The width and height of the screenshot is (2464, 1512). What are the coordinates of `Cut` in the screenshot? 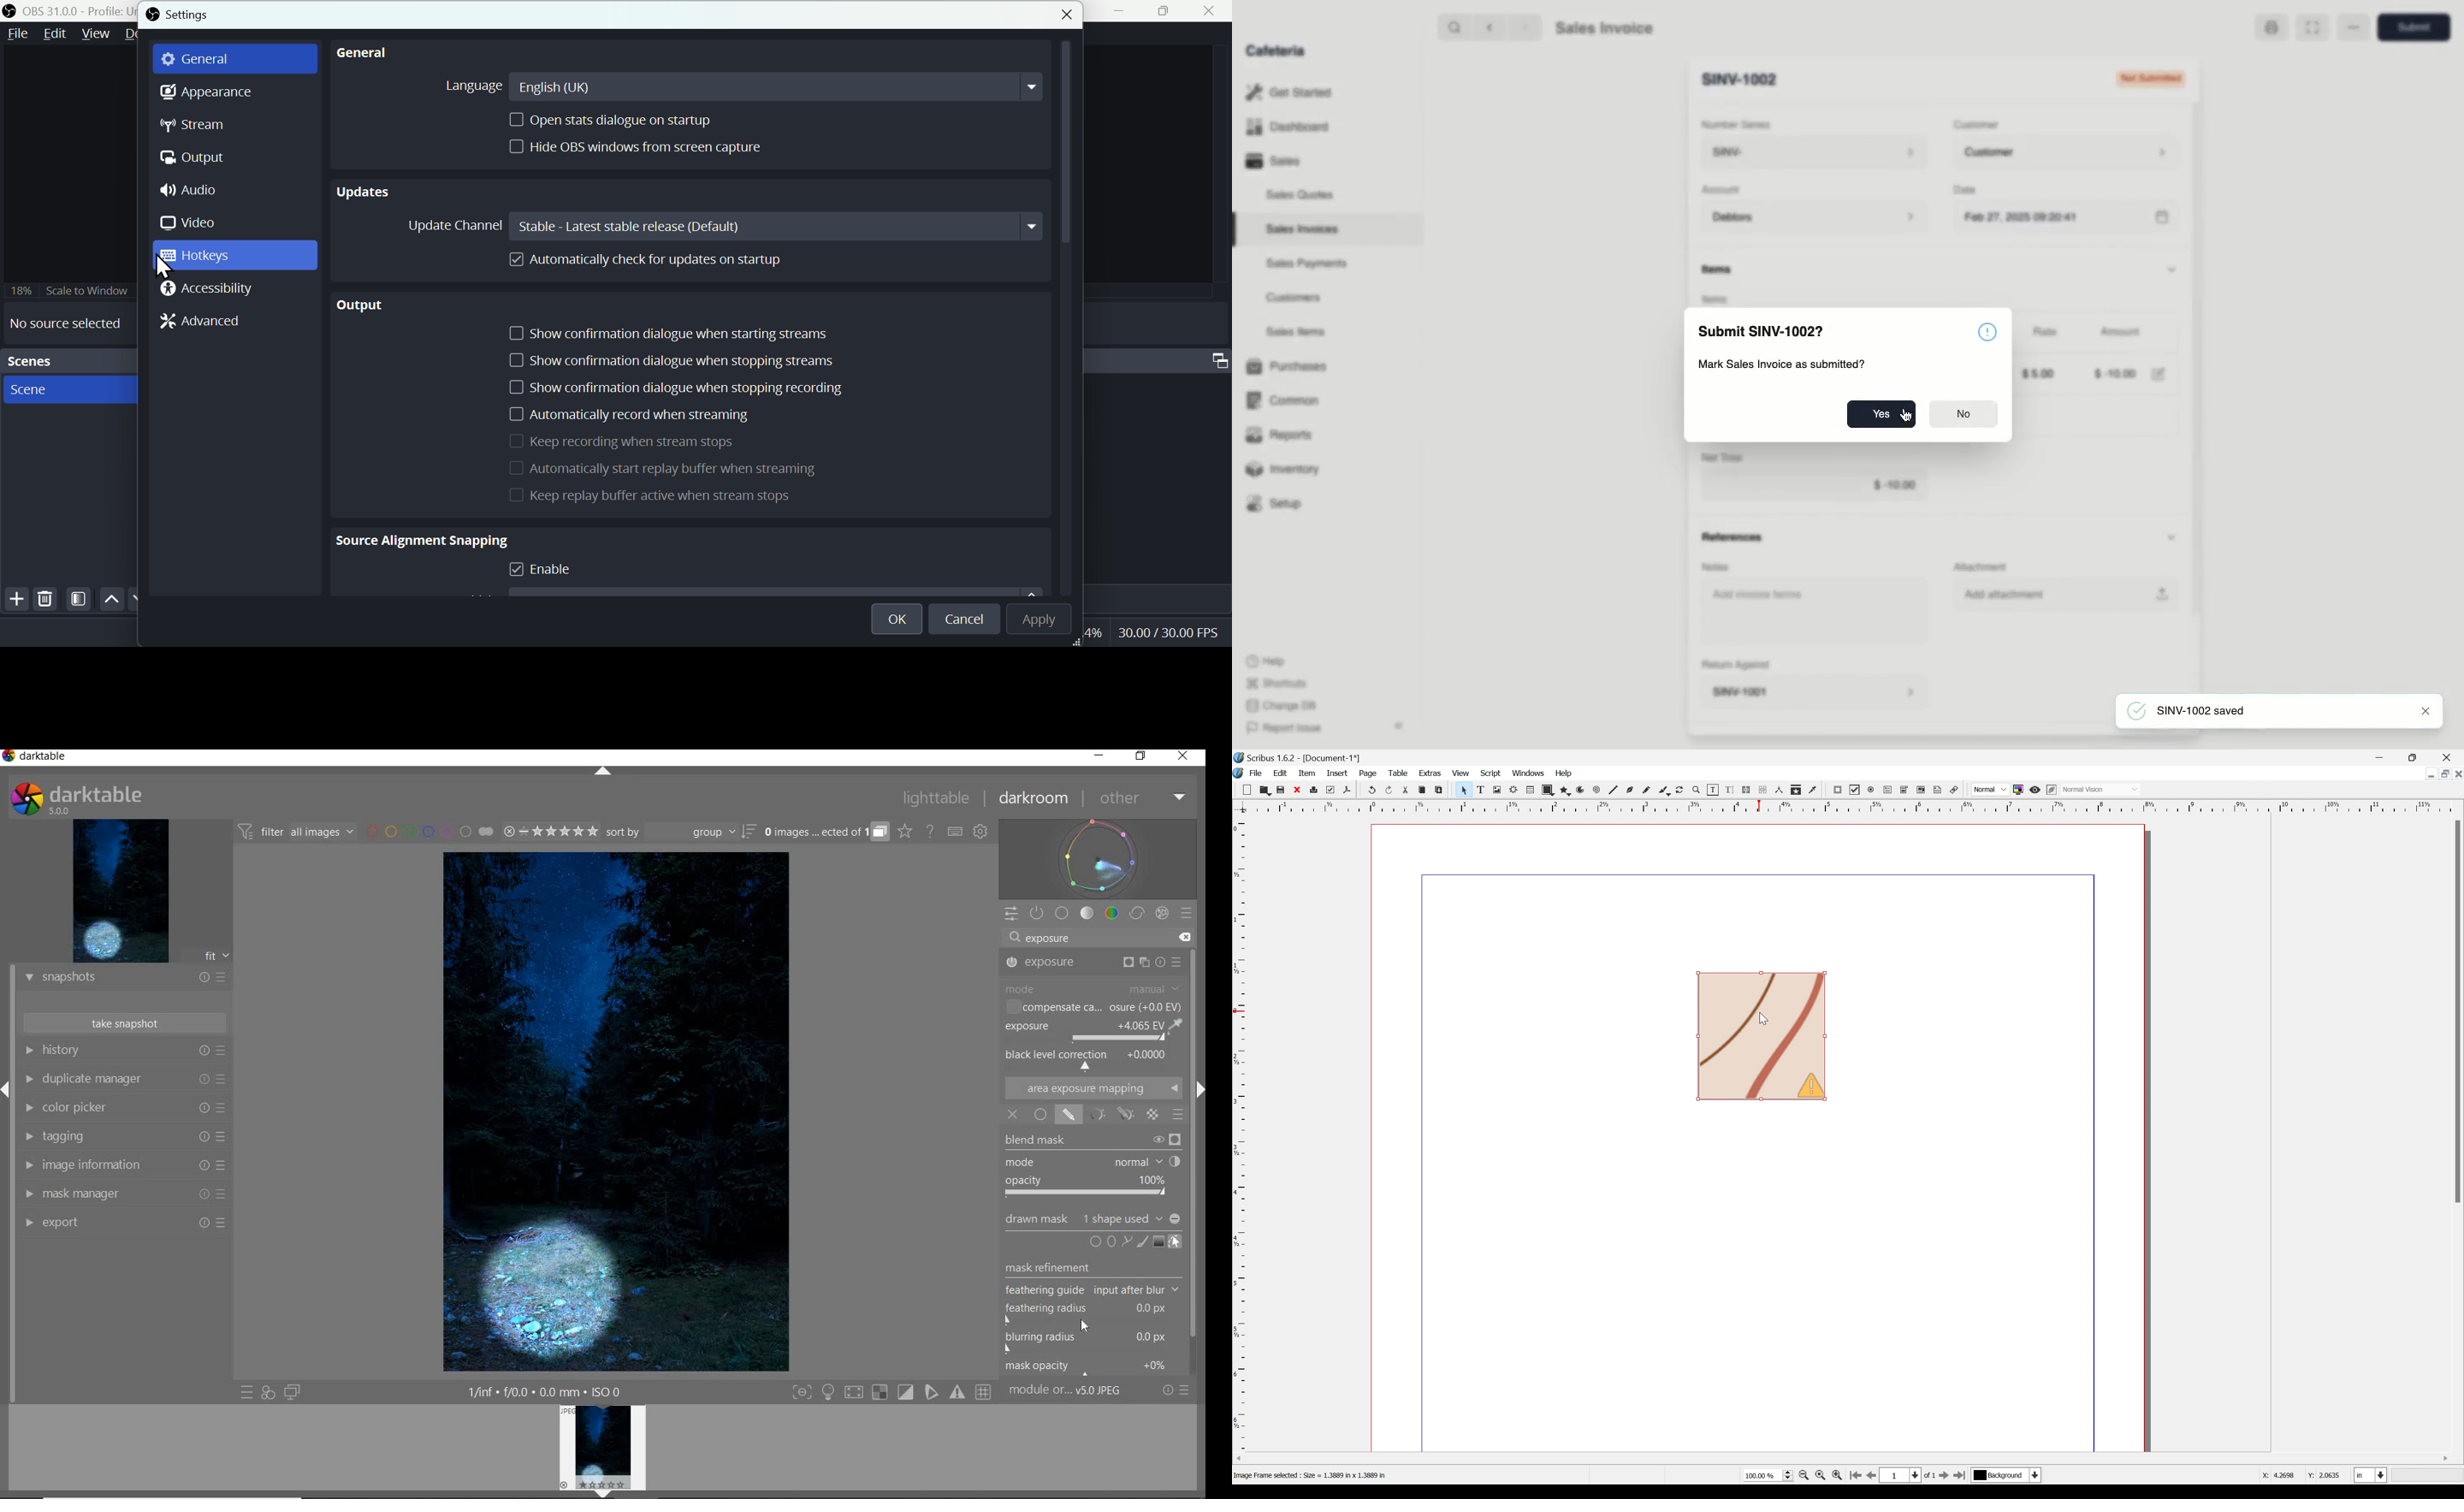 It's located at (1410, 791).